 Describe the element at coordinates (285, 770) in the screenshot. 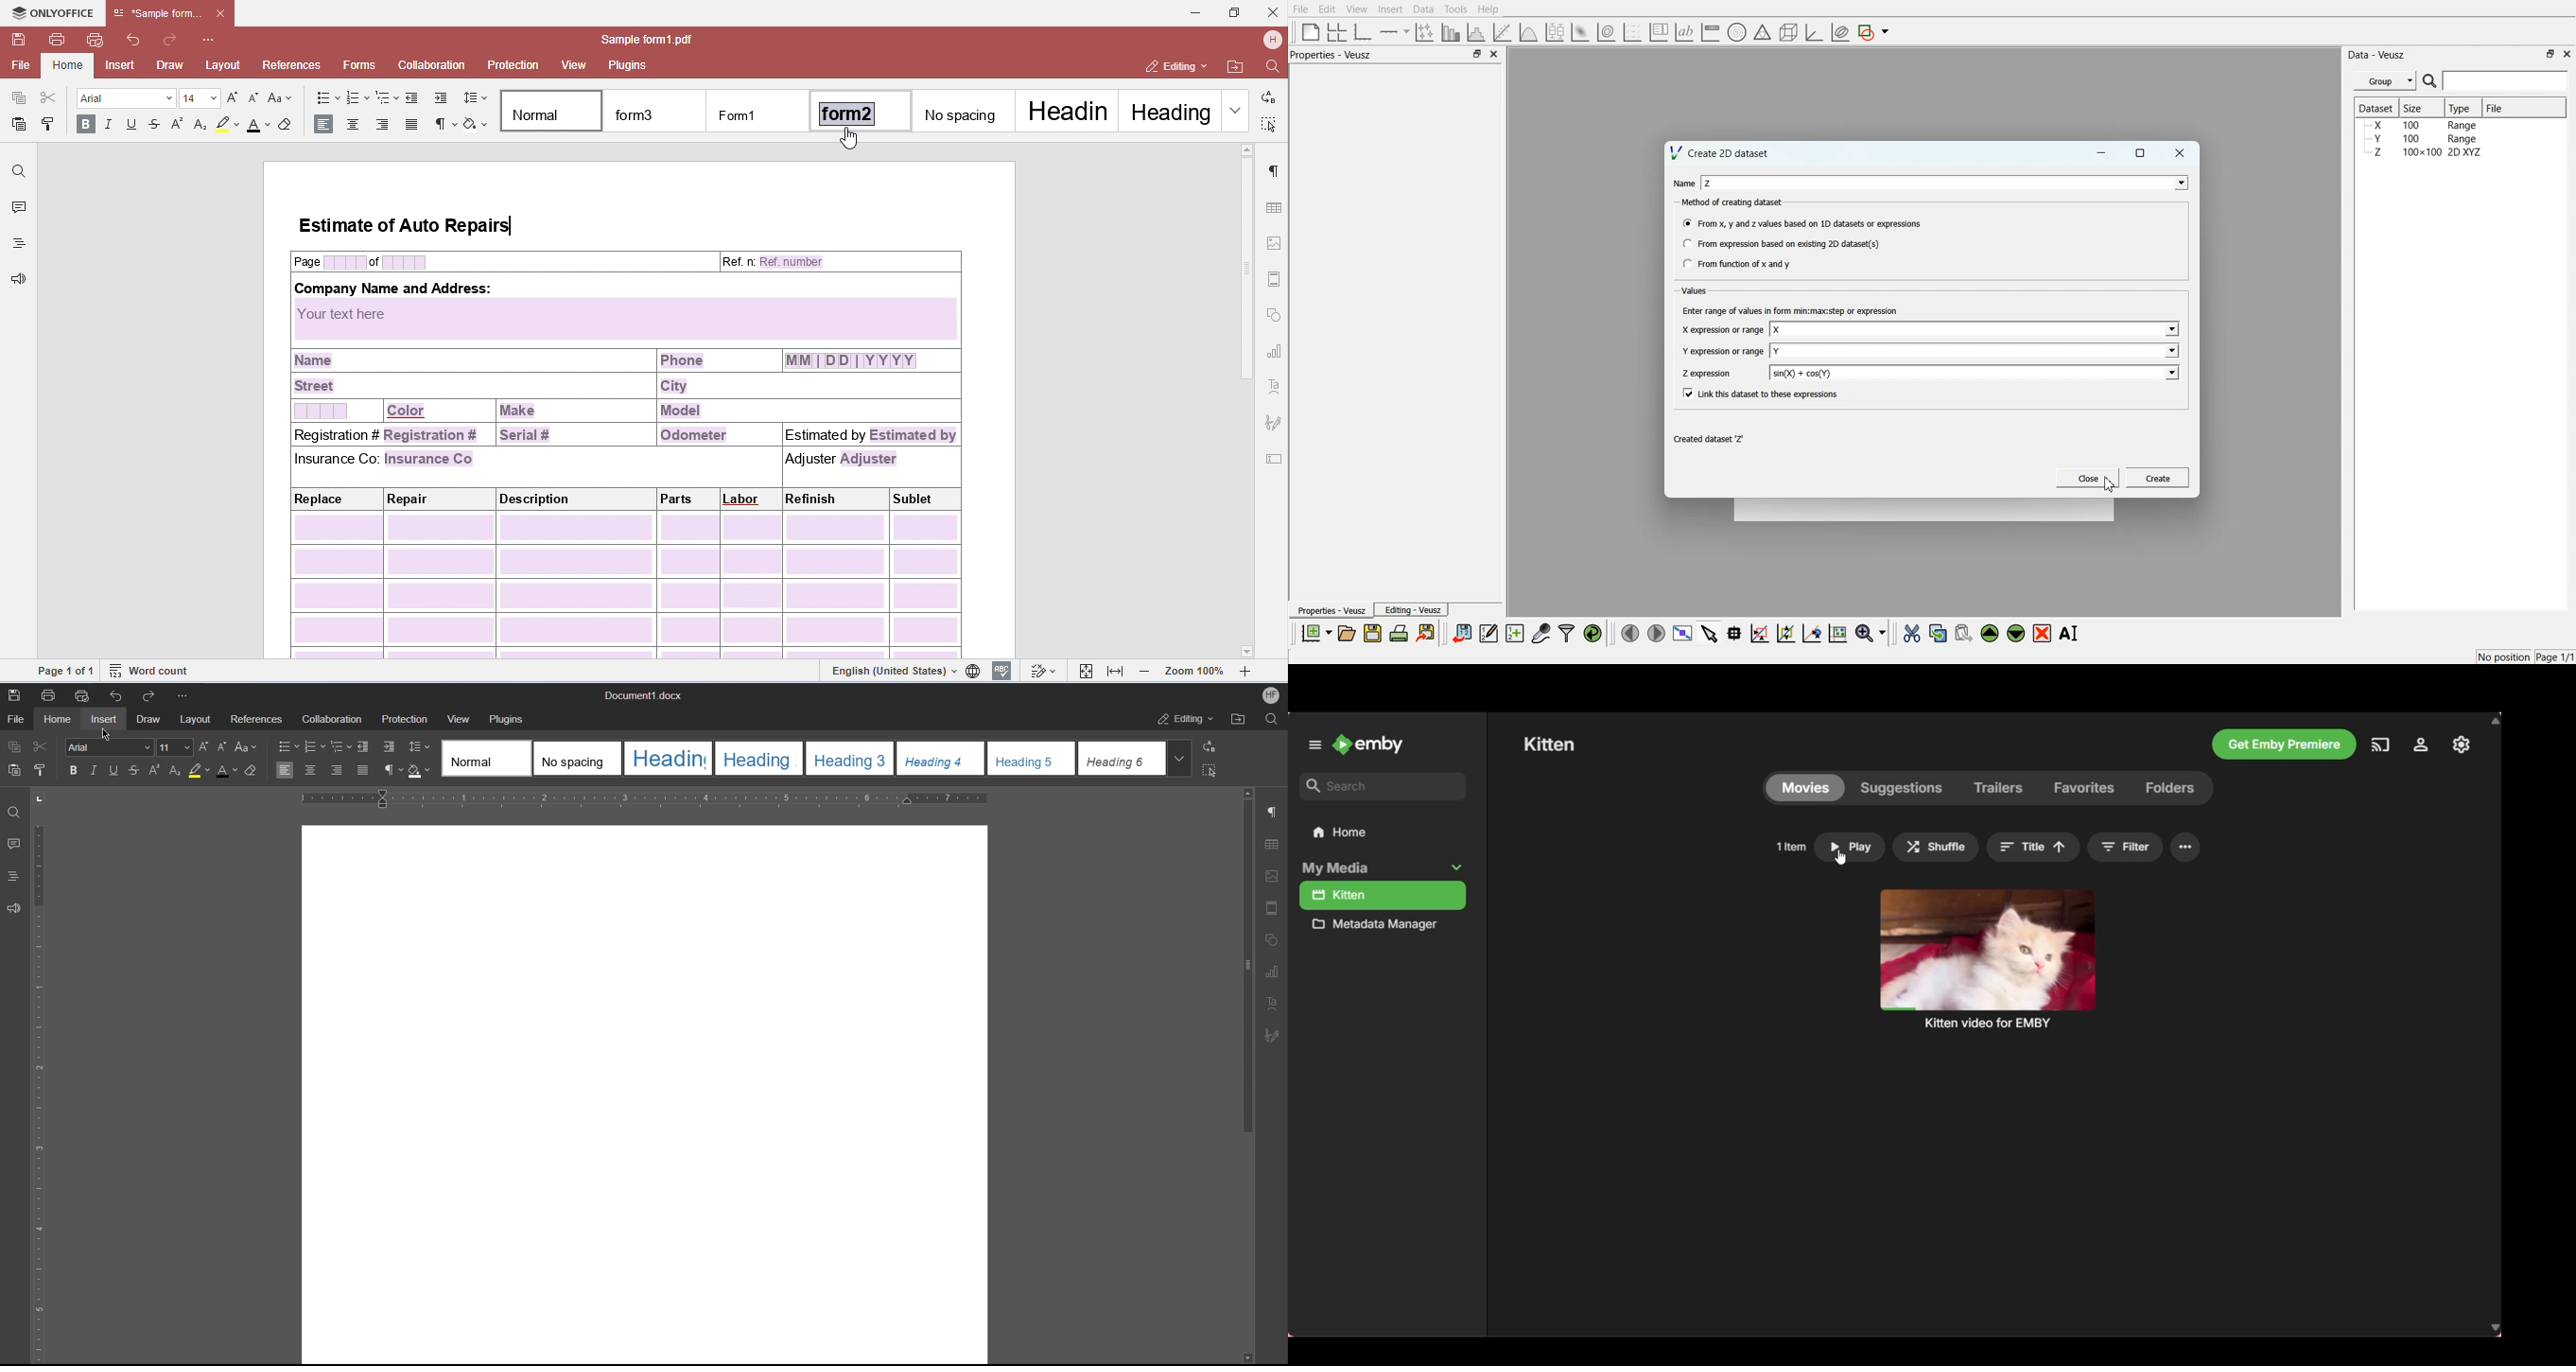

I see `Left Align` at that location.